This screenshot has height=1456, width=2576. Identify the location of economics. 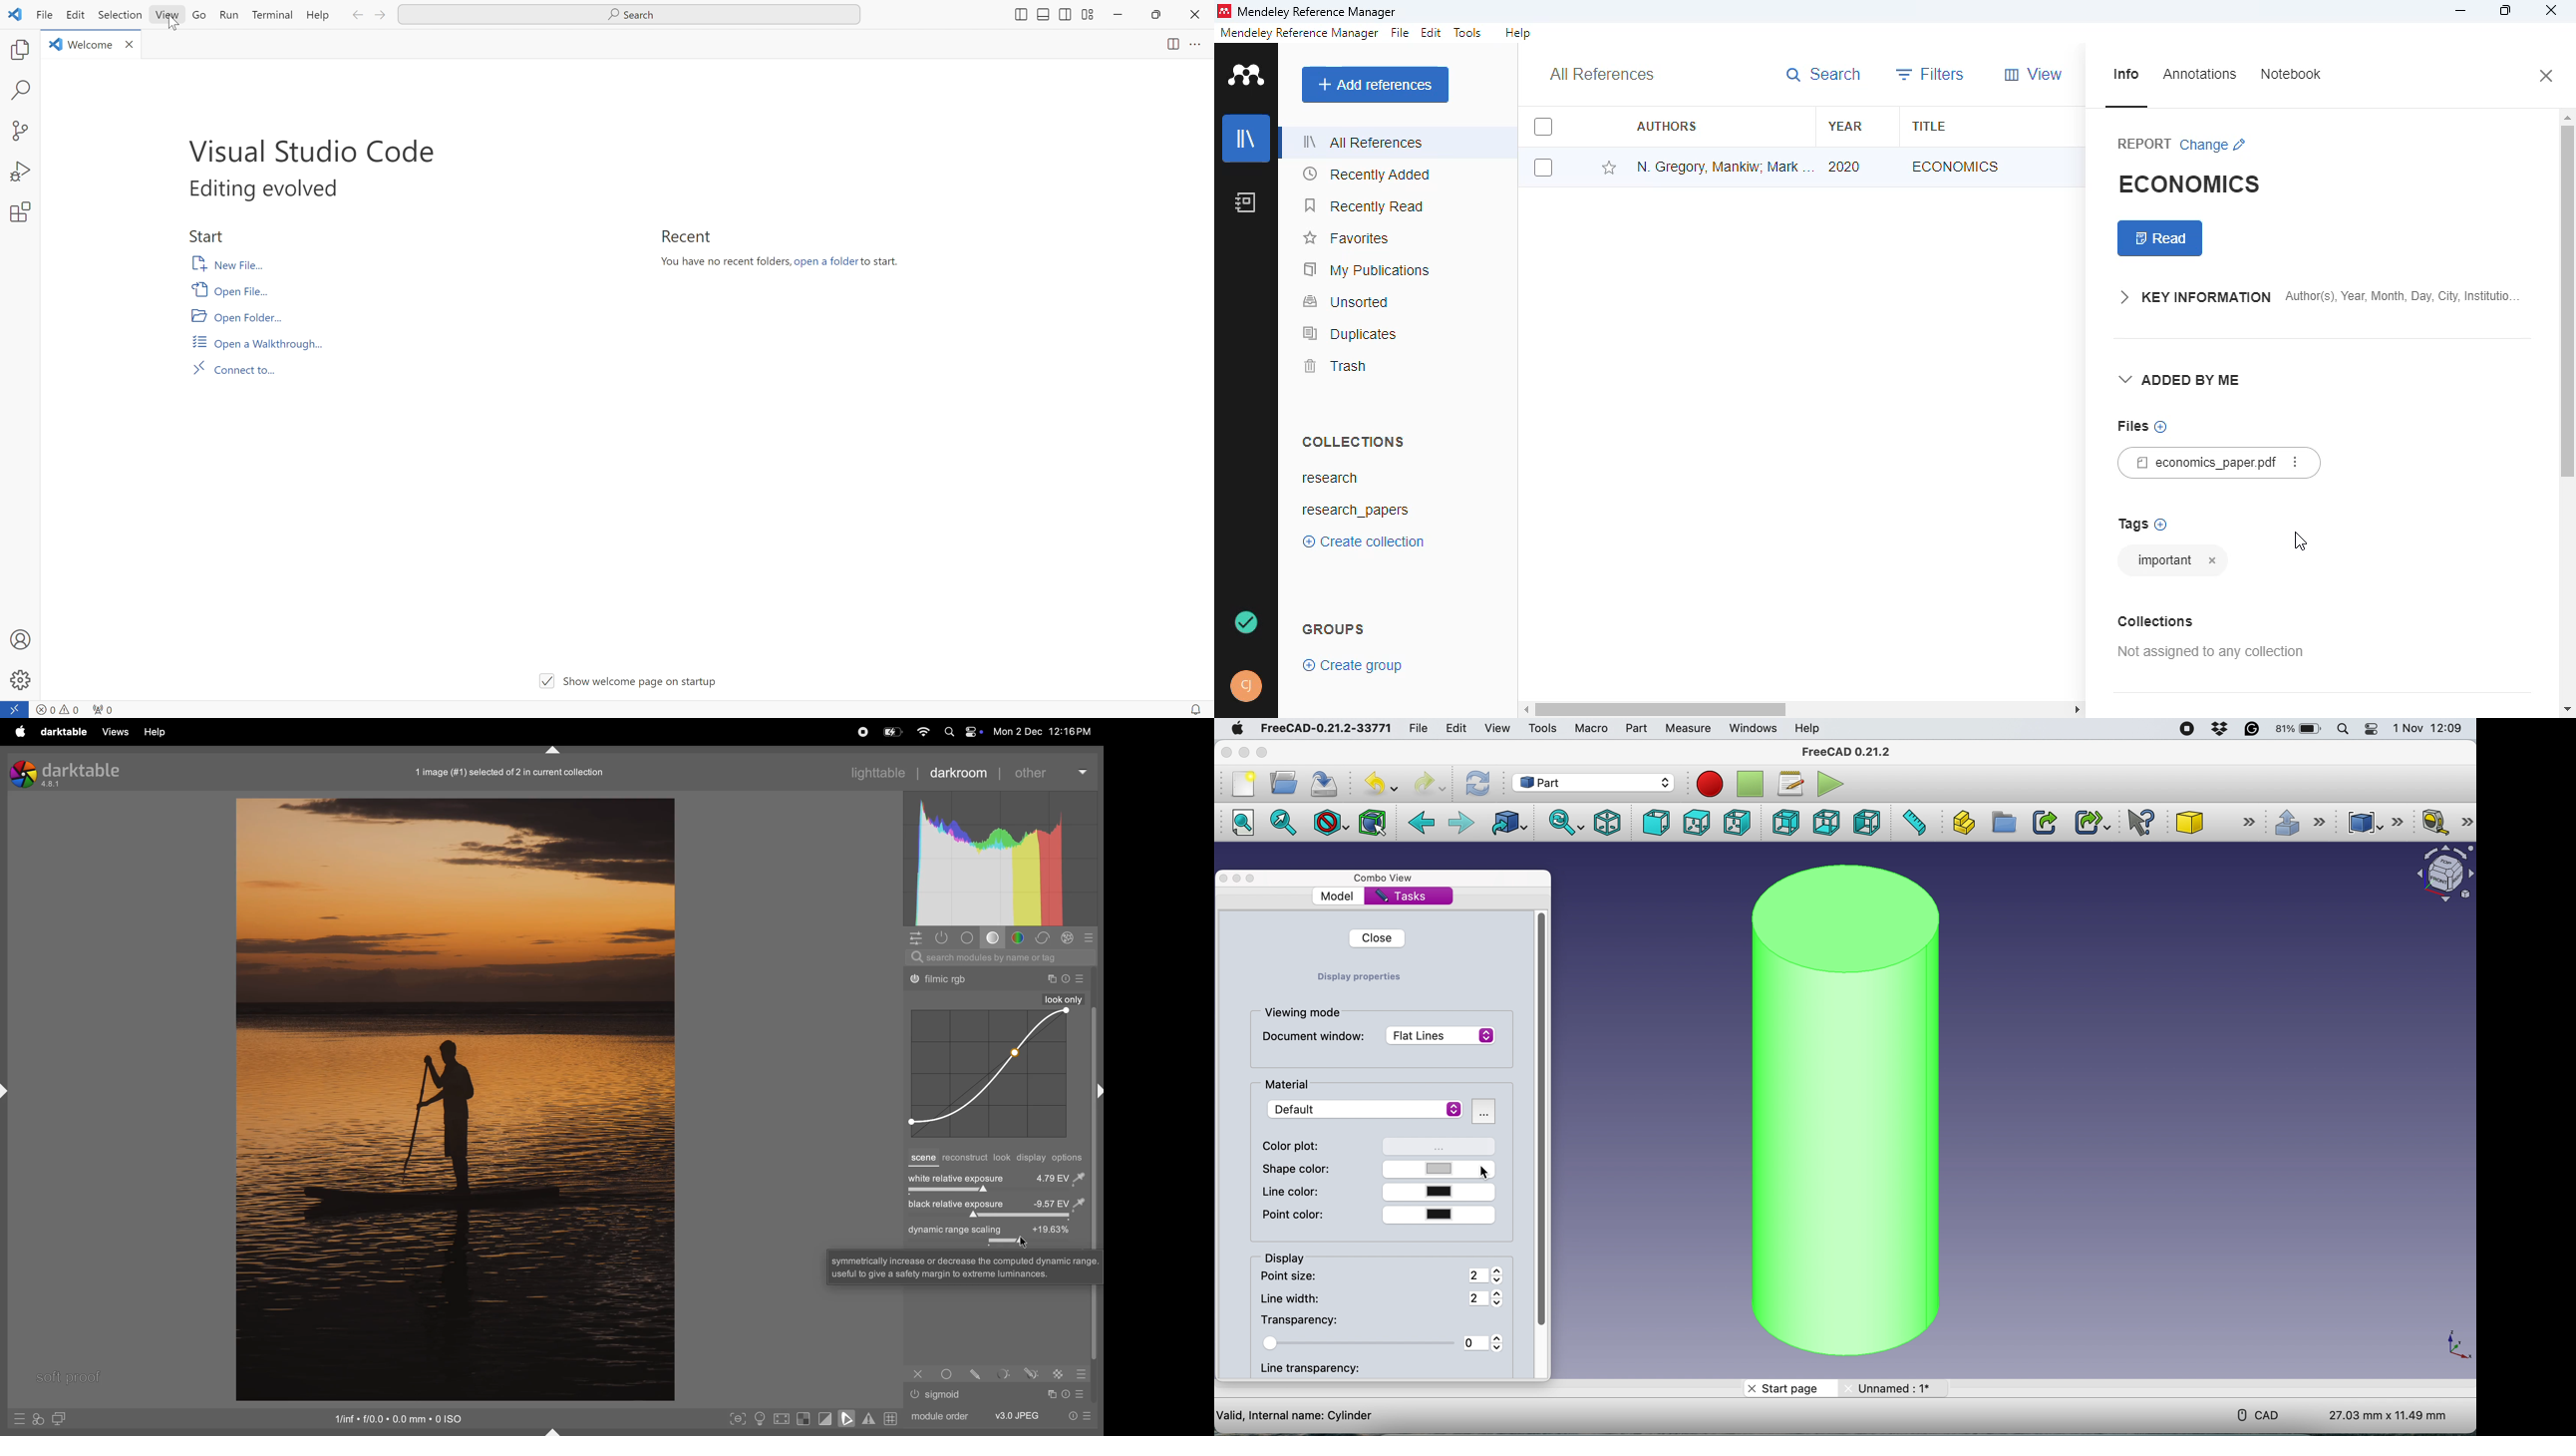
(2191, 182).